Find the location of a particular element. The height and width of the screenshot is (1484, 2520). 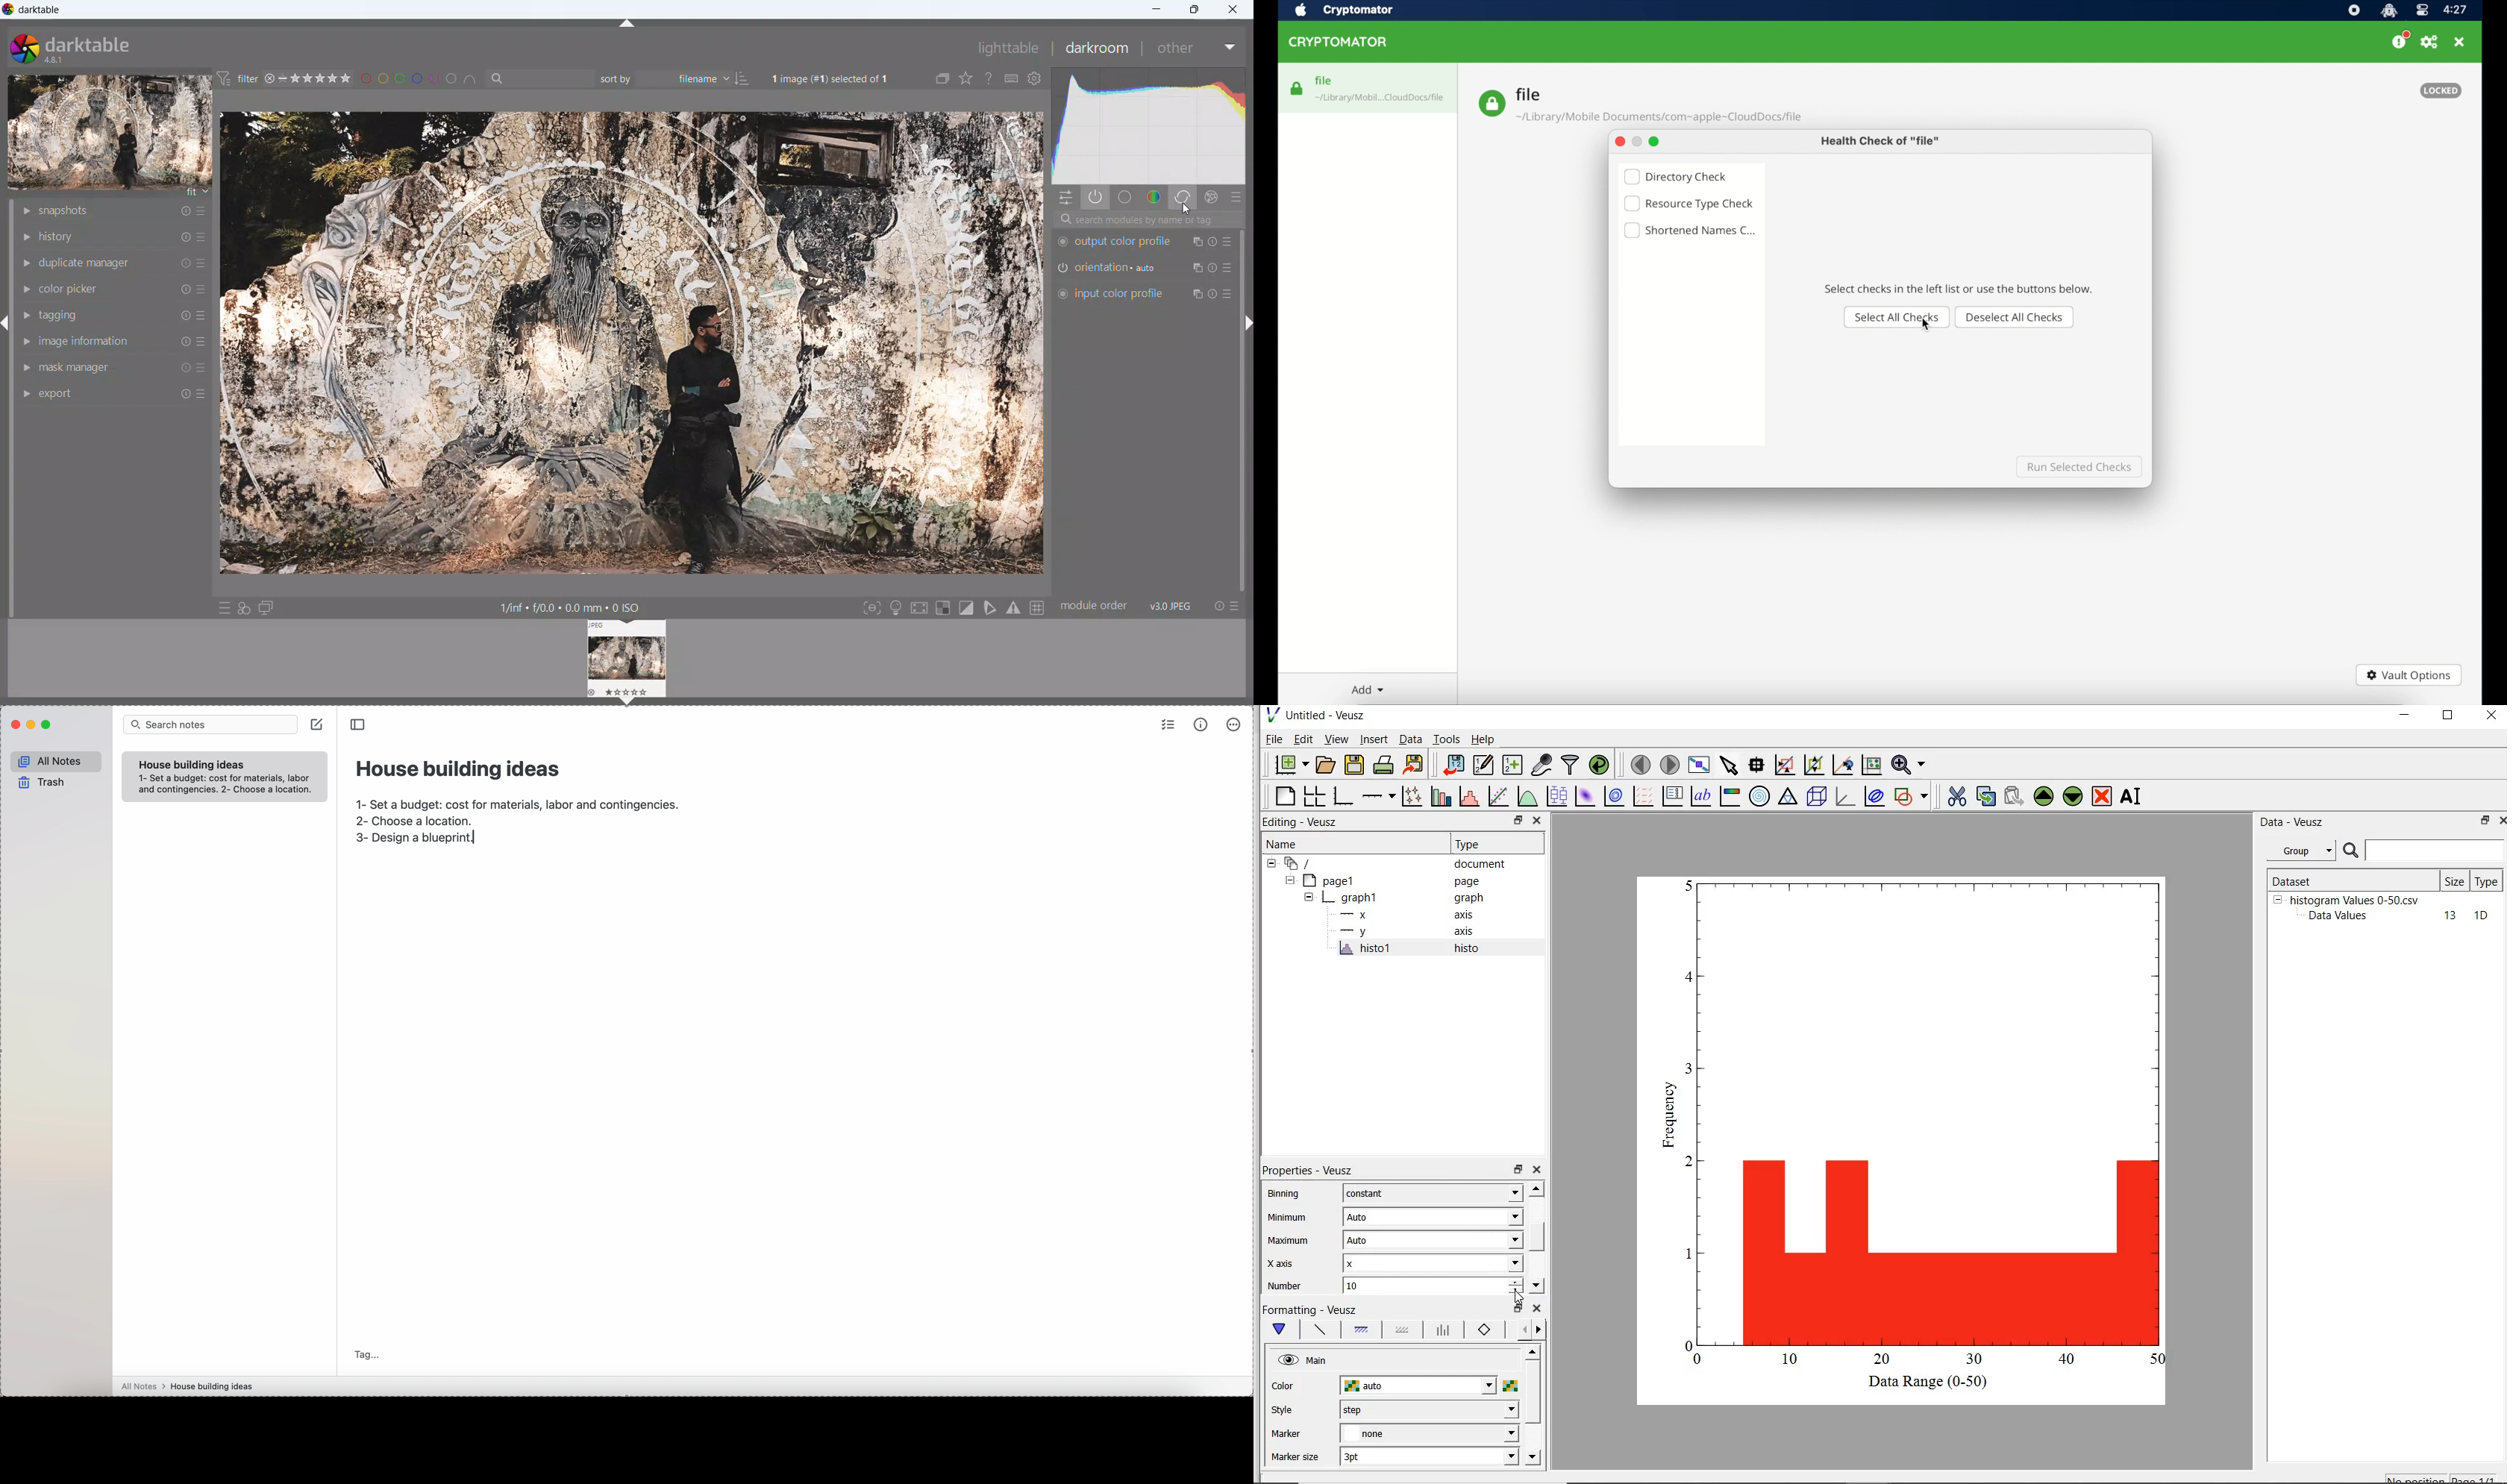

quick access for applying styles is located at coordinates (245, 608).